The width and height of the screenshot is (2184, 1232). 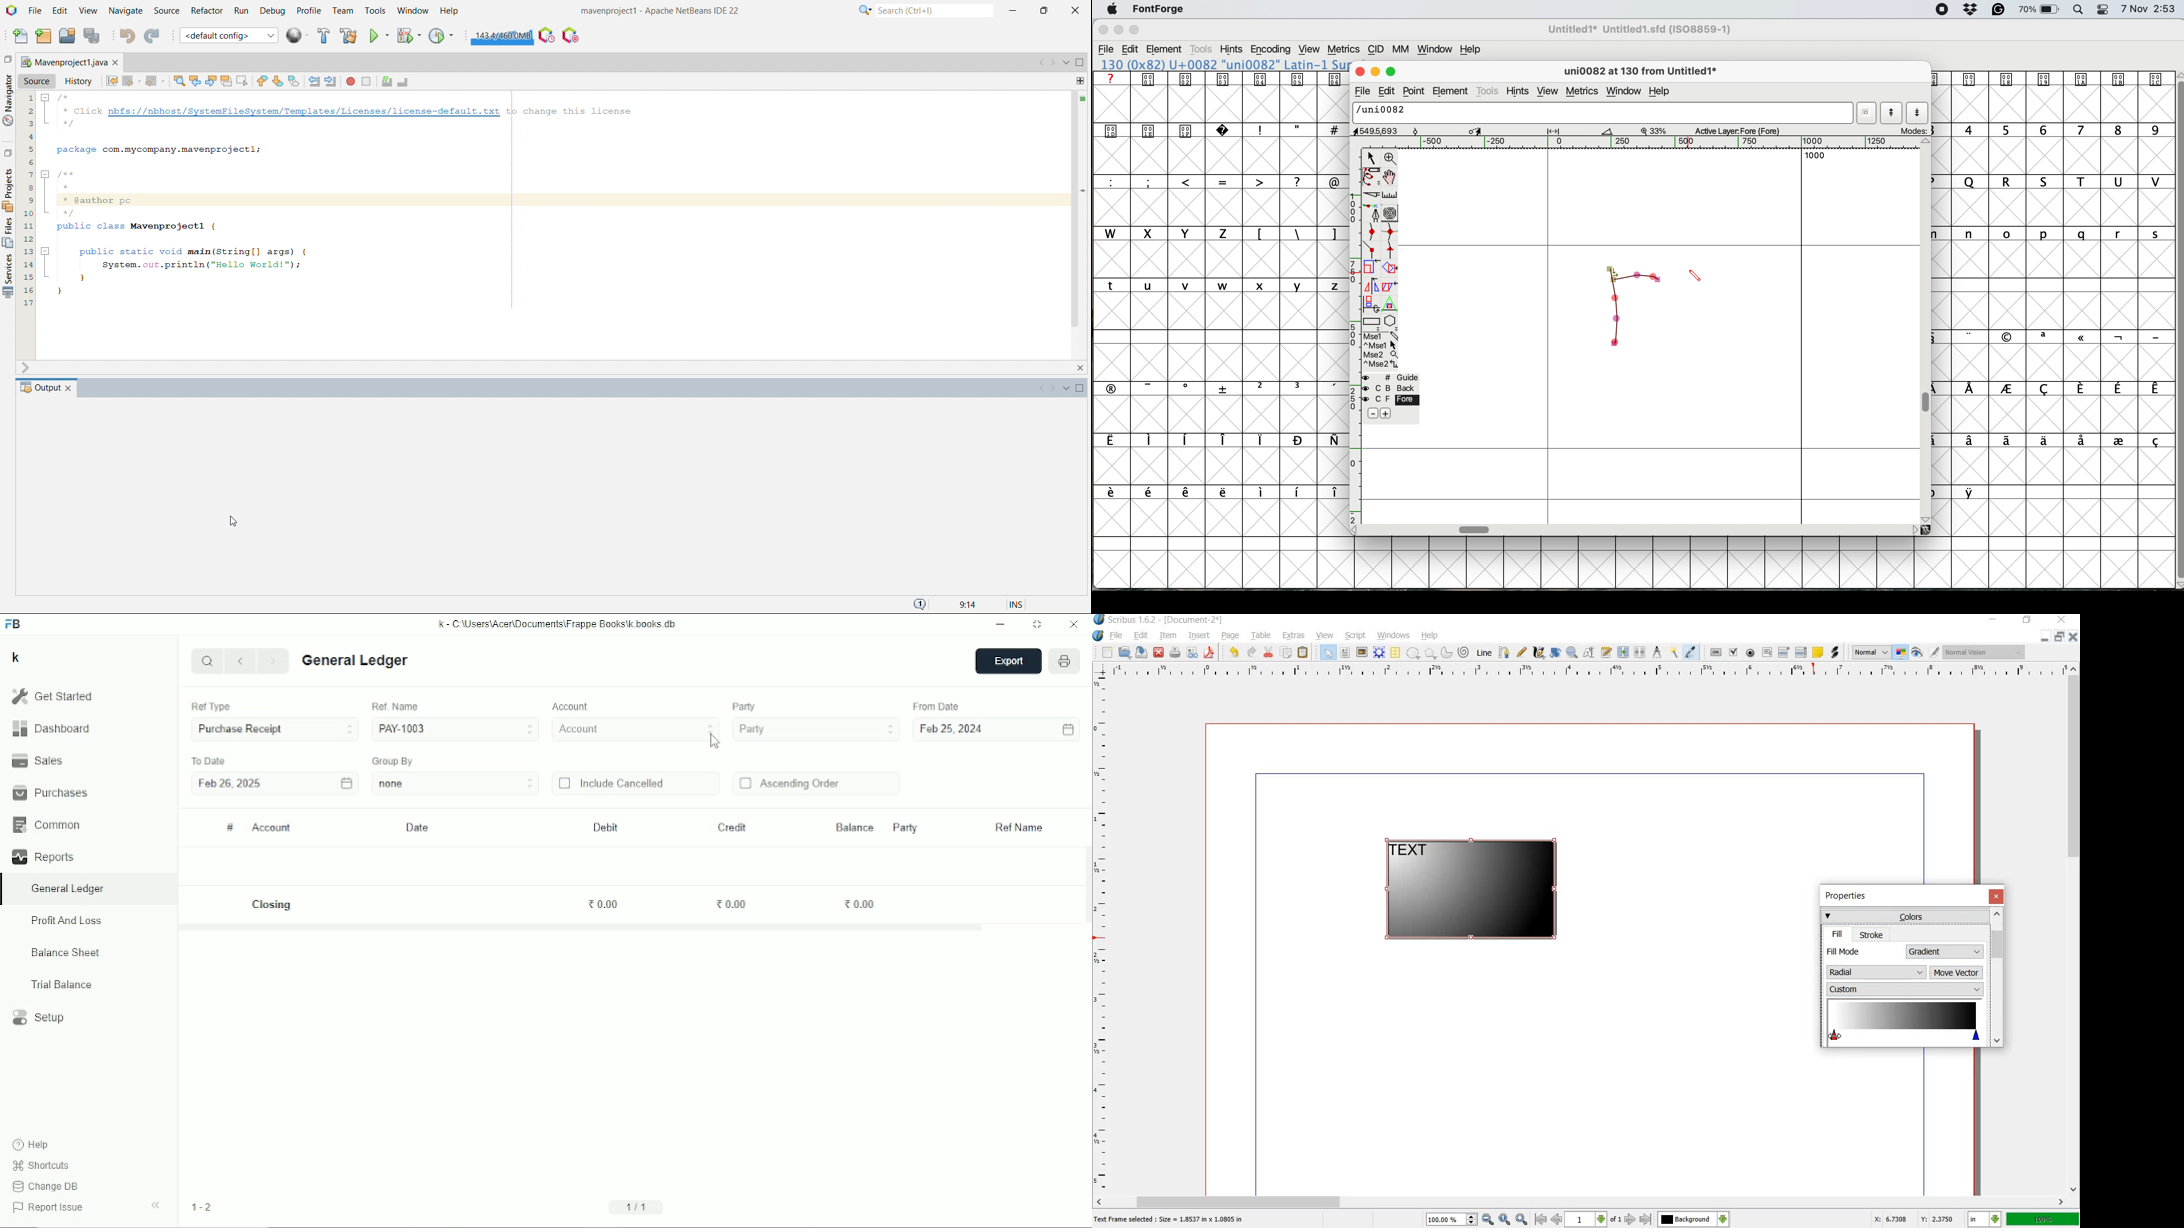 What do you see at coordinates (33, 1145) in the screenshot?
I see `Help` at bounding box center [33, 1145].